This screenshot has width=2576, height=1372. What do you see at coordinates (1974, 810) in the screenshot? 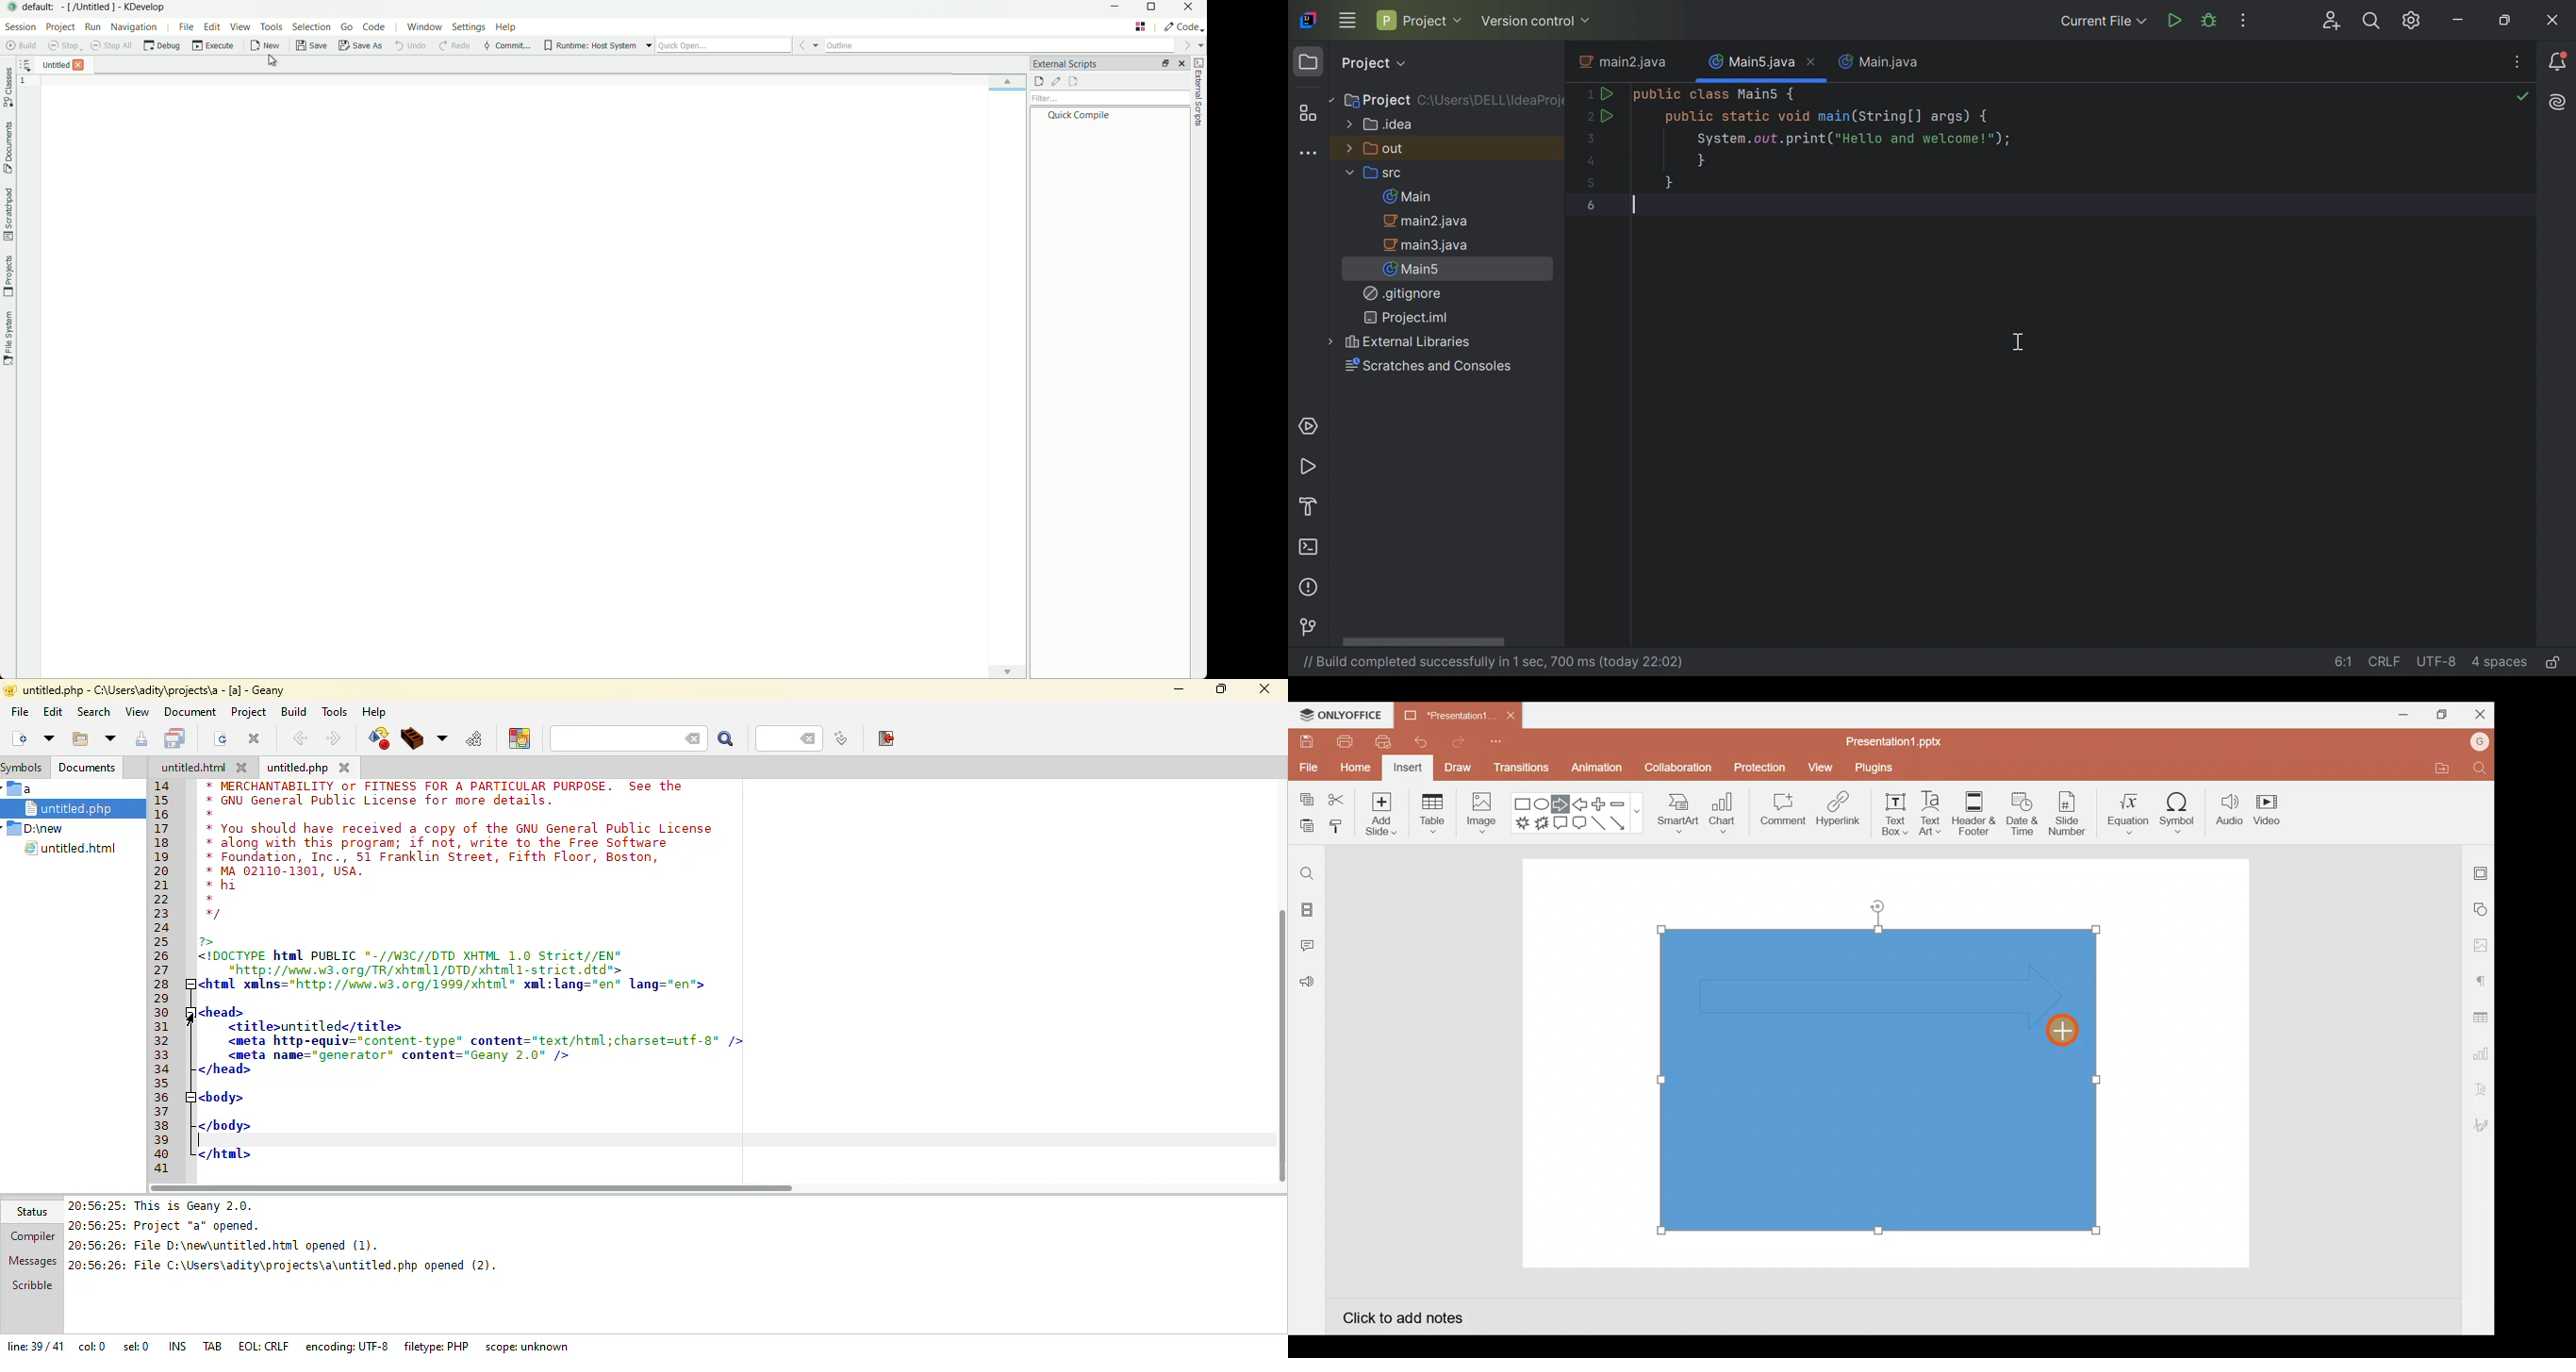
I see `Header & footer` at bounding box center [1974, 810].